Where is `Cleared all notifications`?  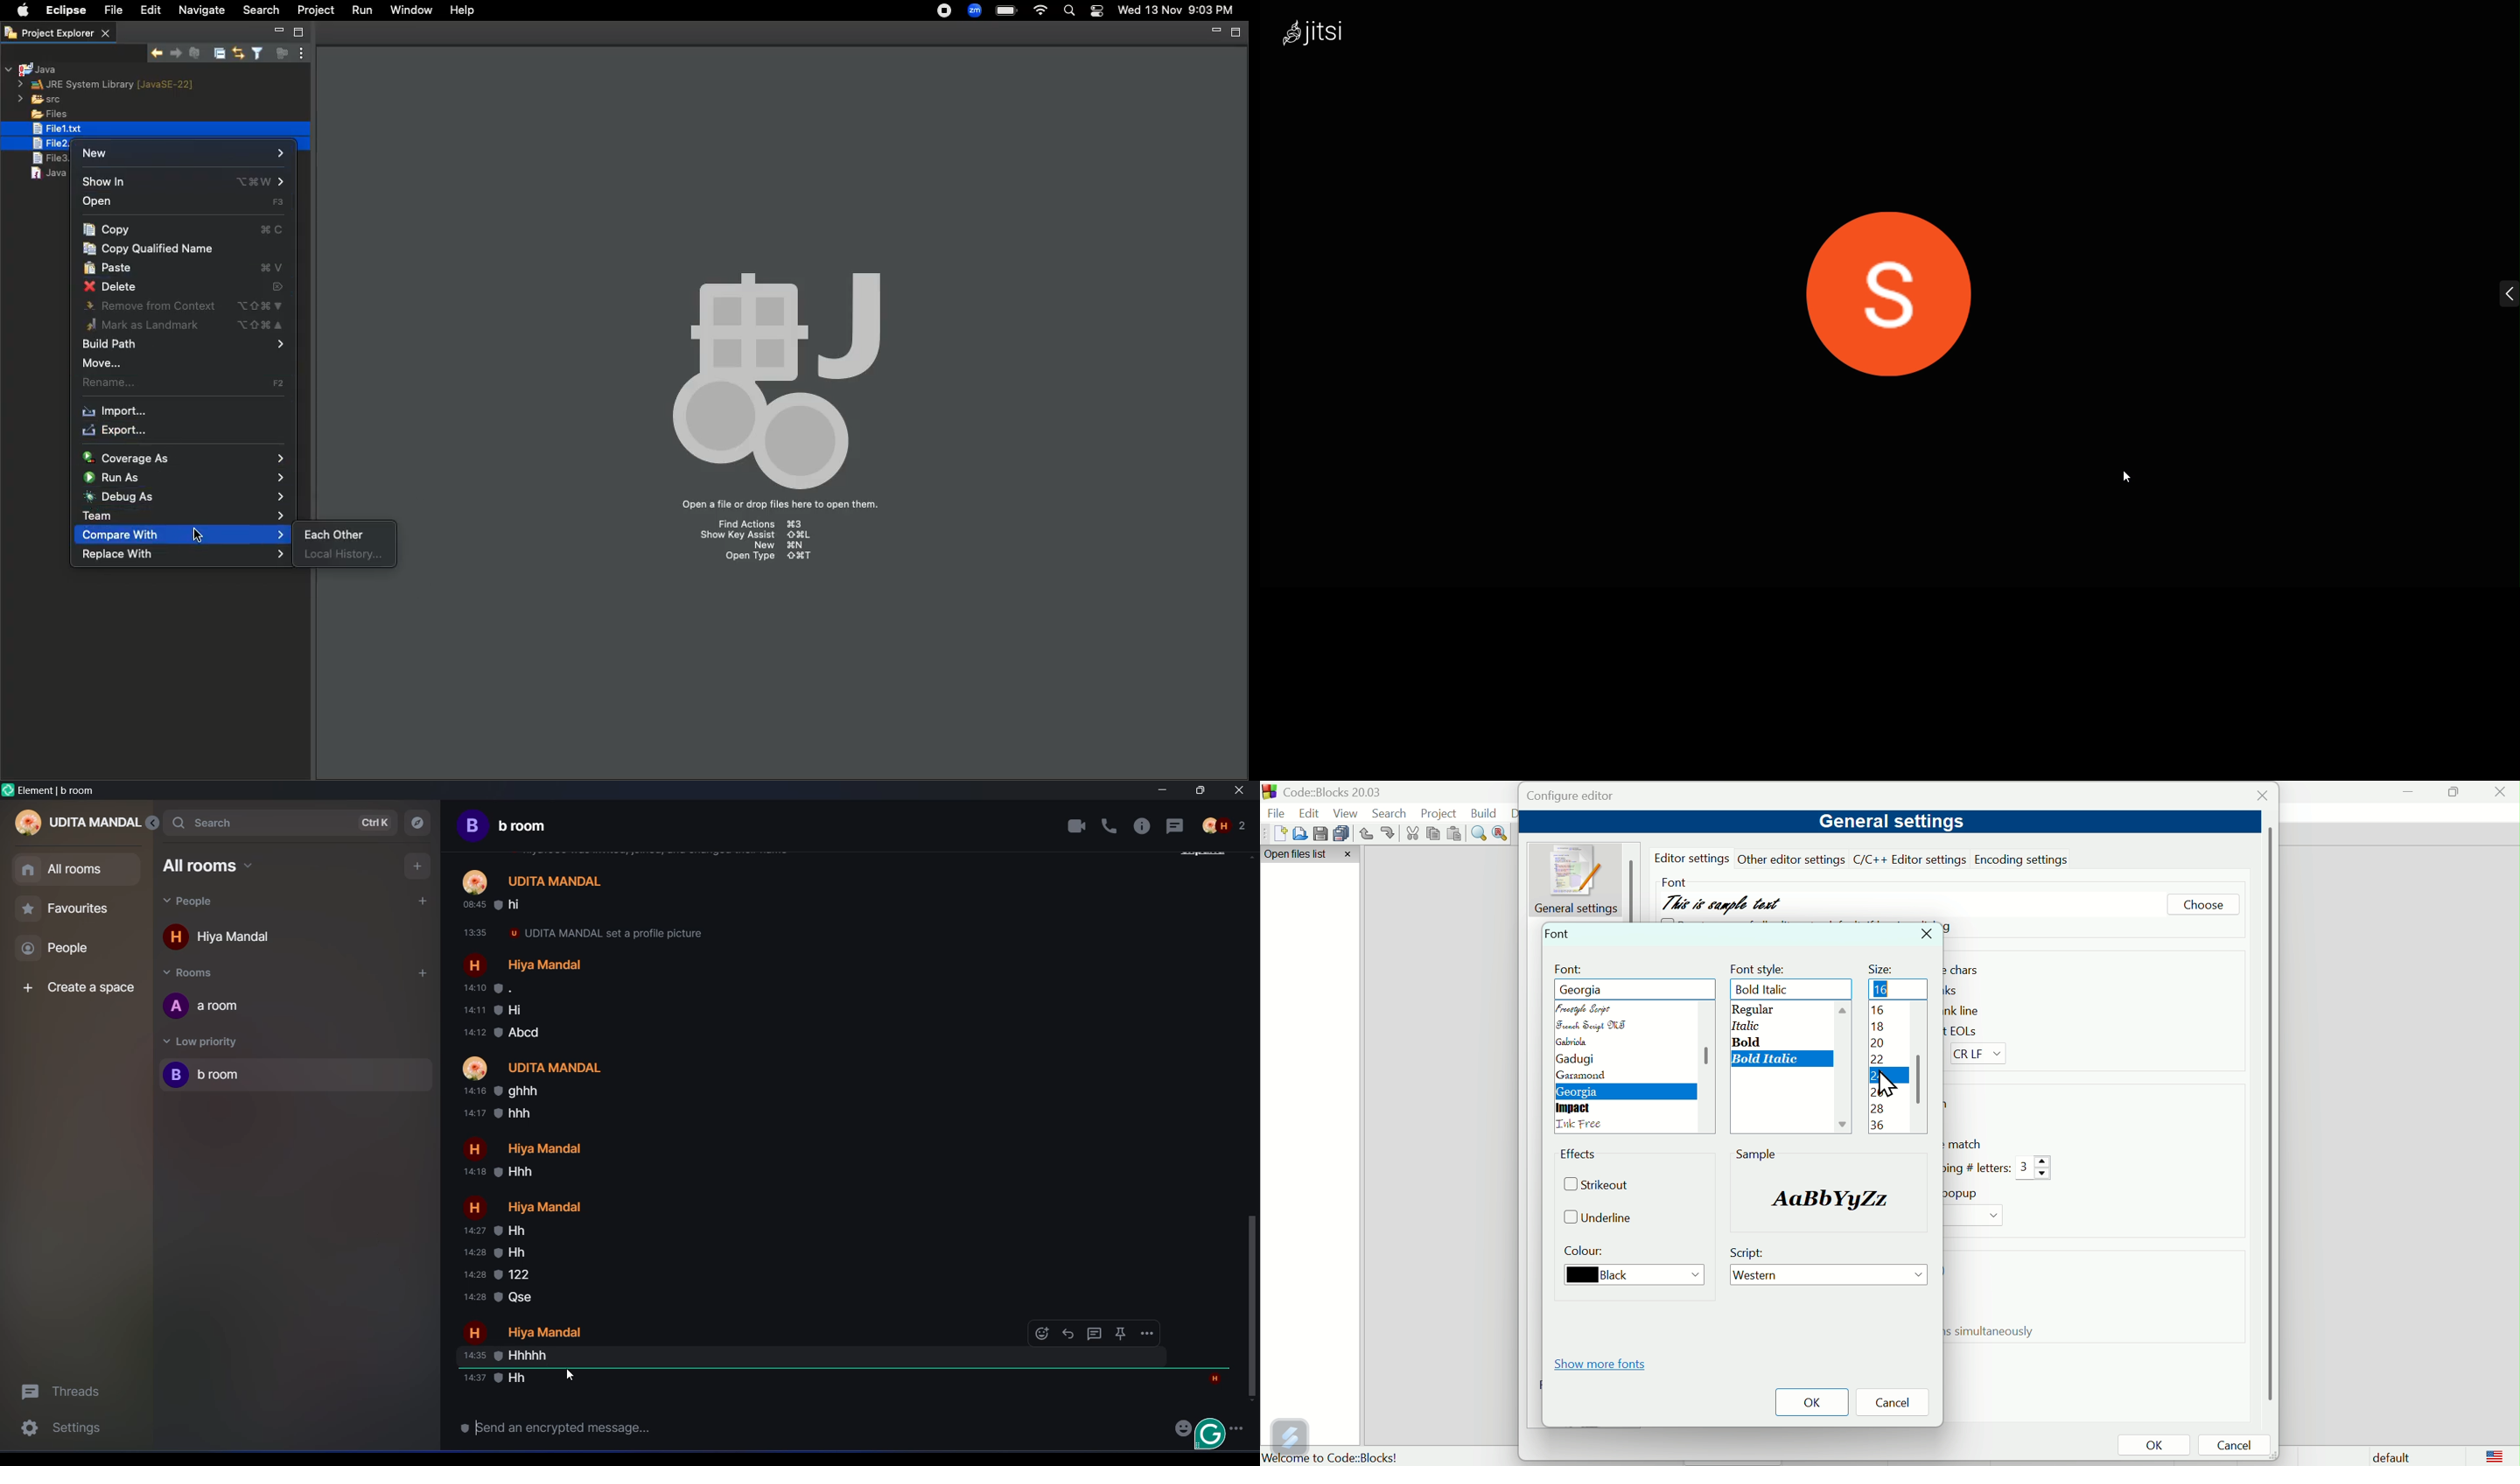 Cleared all notifications is located at coordinates (59, 791).